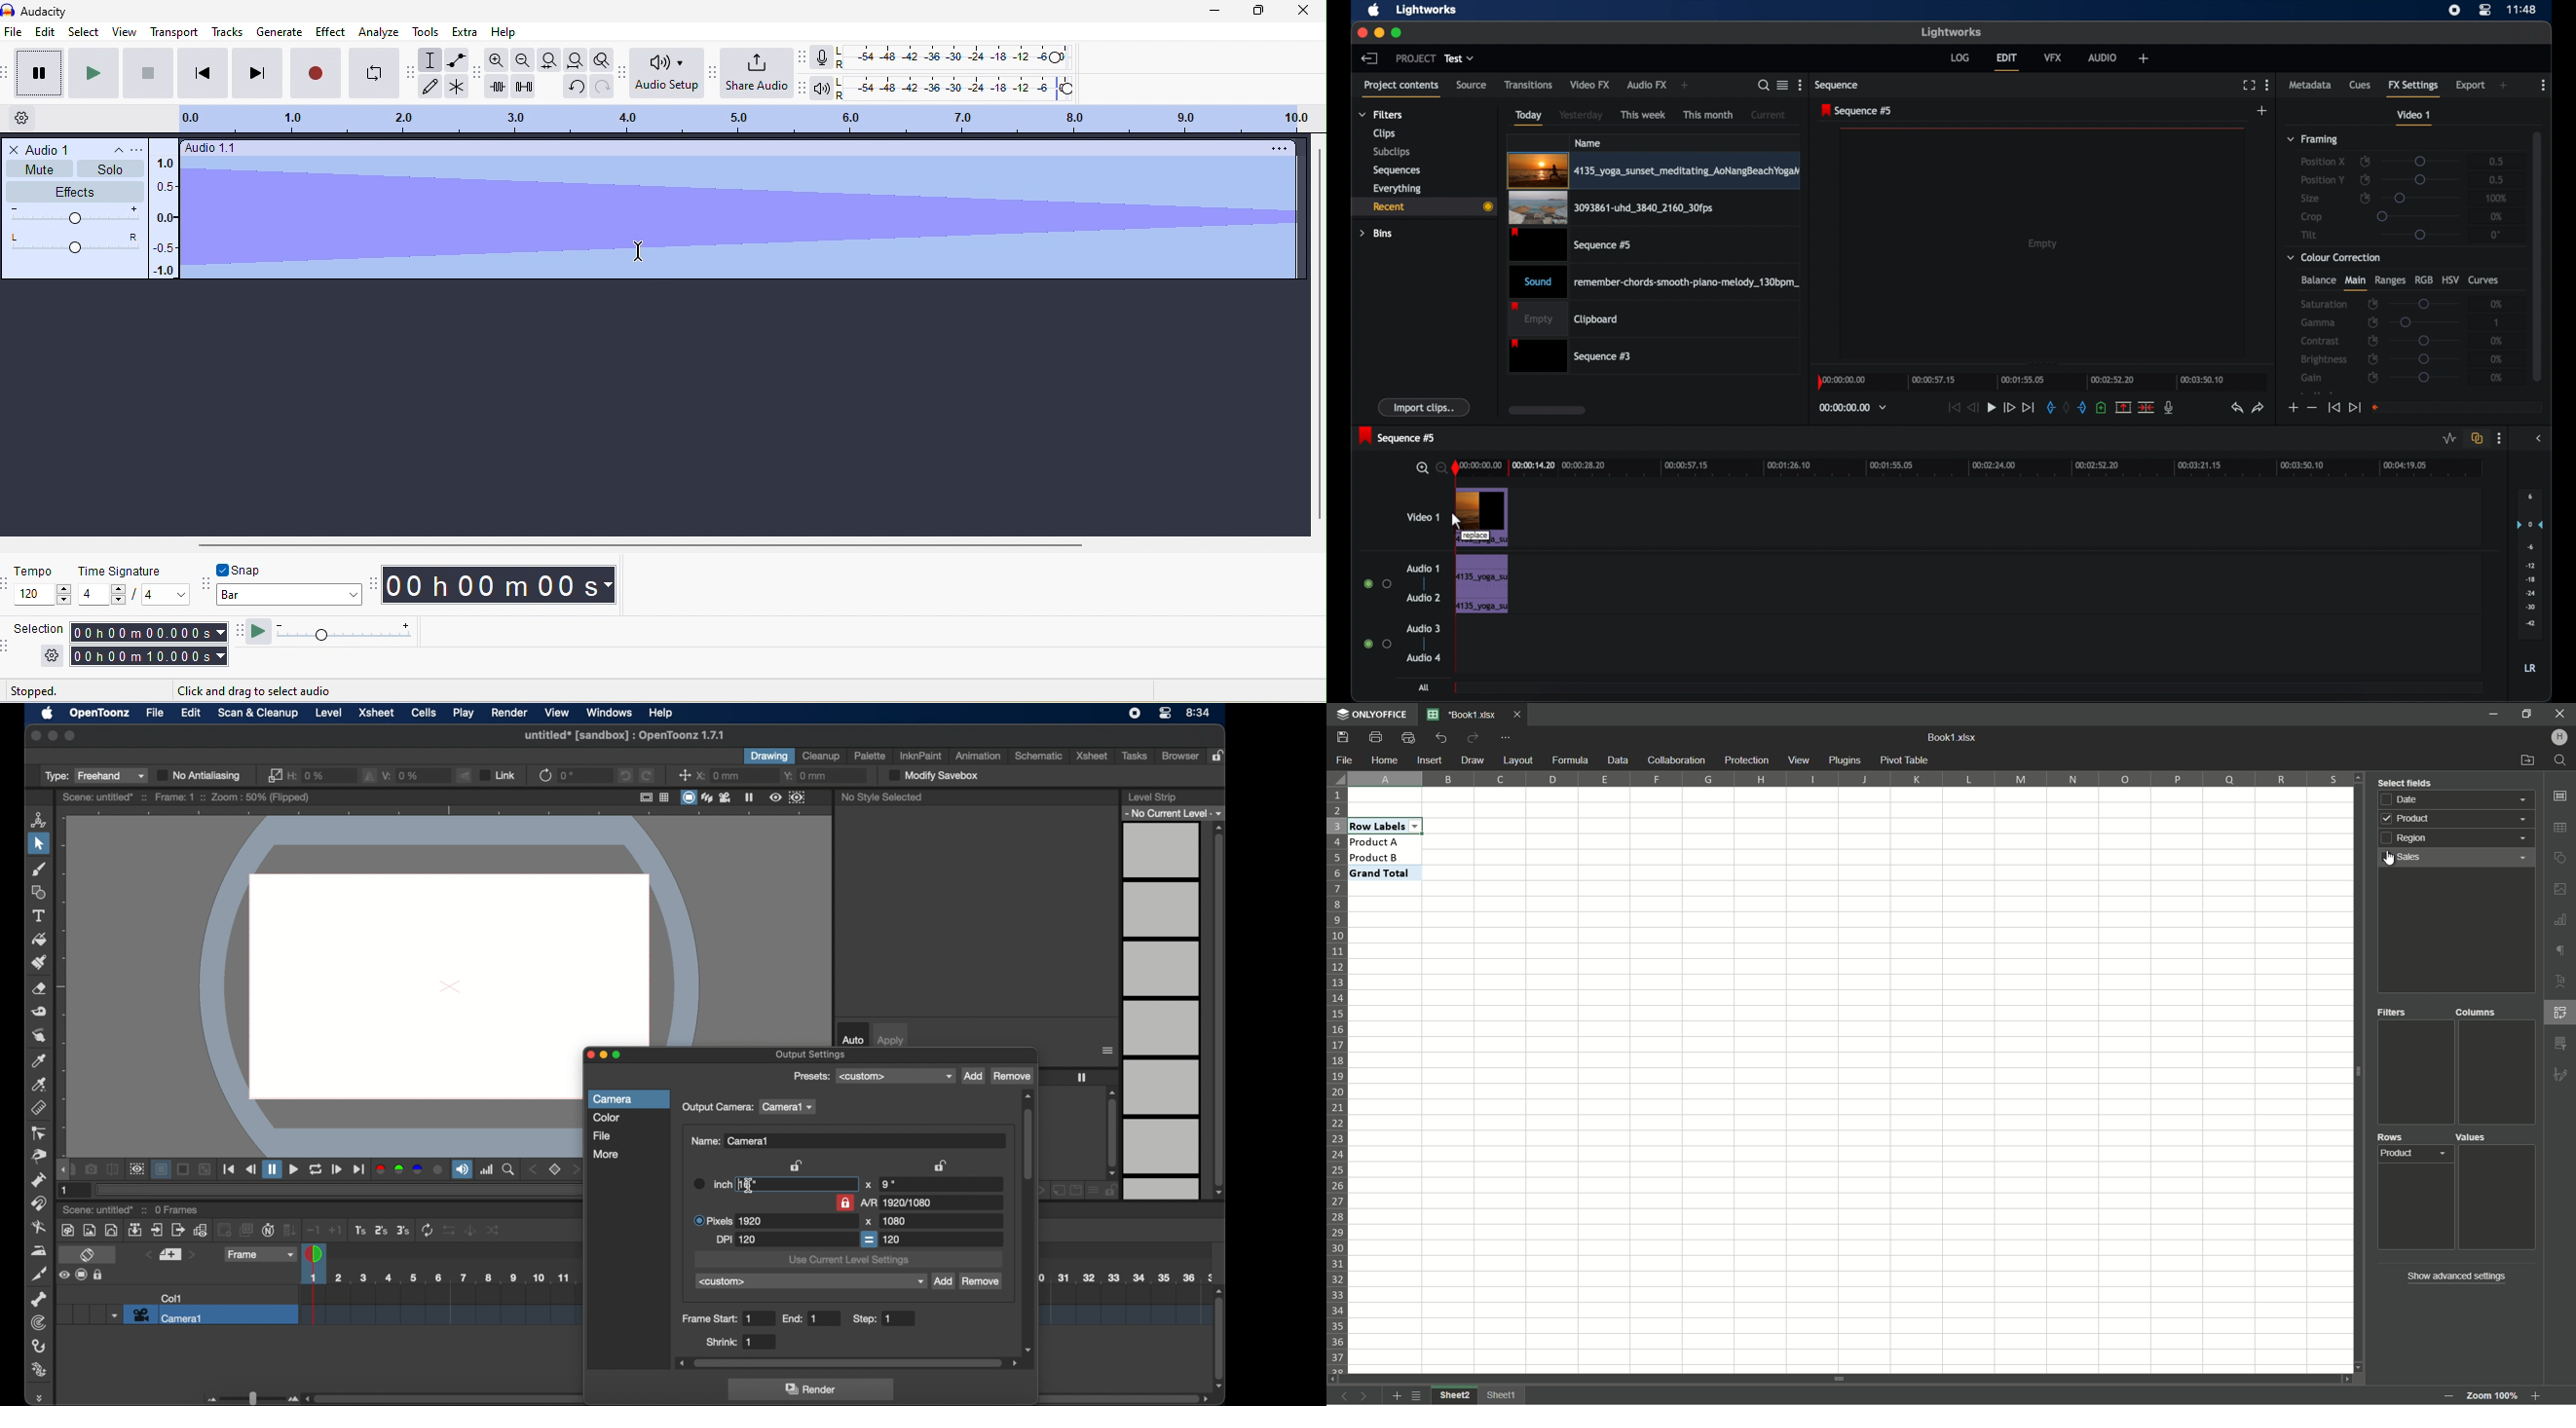 This screenshot has height=1428, width=2576. I want to click on audacity selection toolbar, so click(9, 645).